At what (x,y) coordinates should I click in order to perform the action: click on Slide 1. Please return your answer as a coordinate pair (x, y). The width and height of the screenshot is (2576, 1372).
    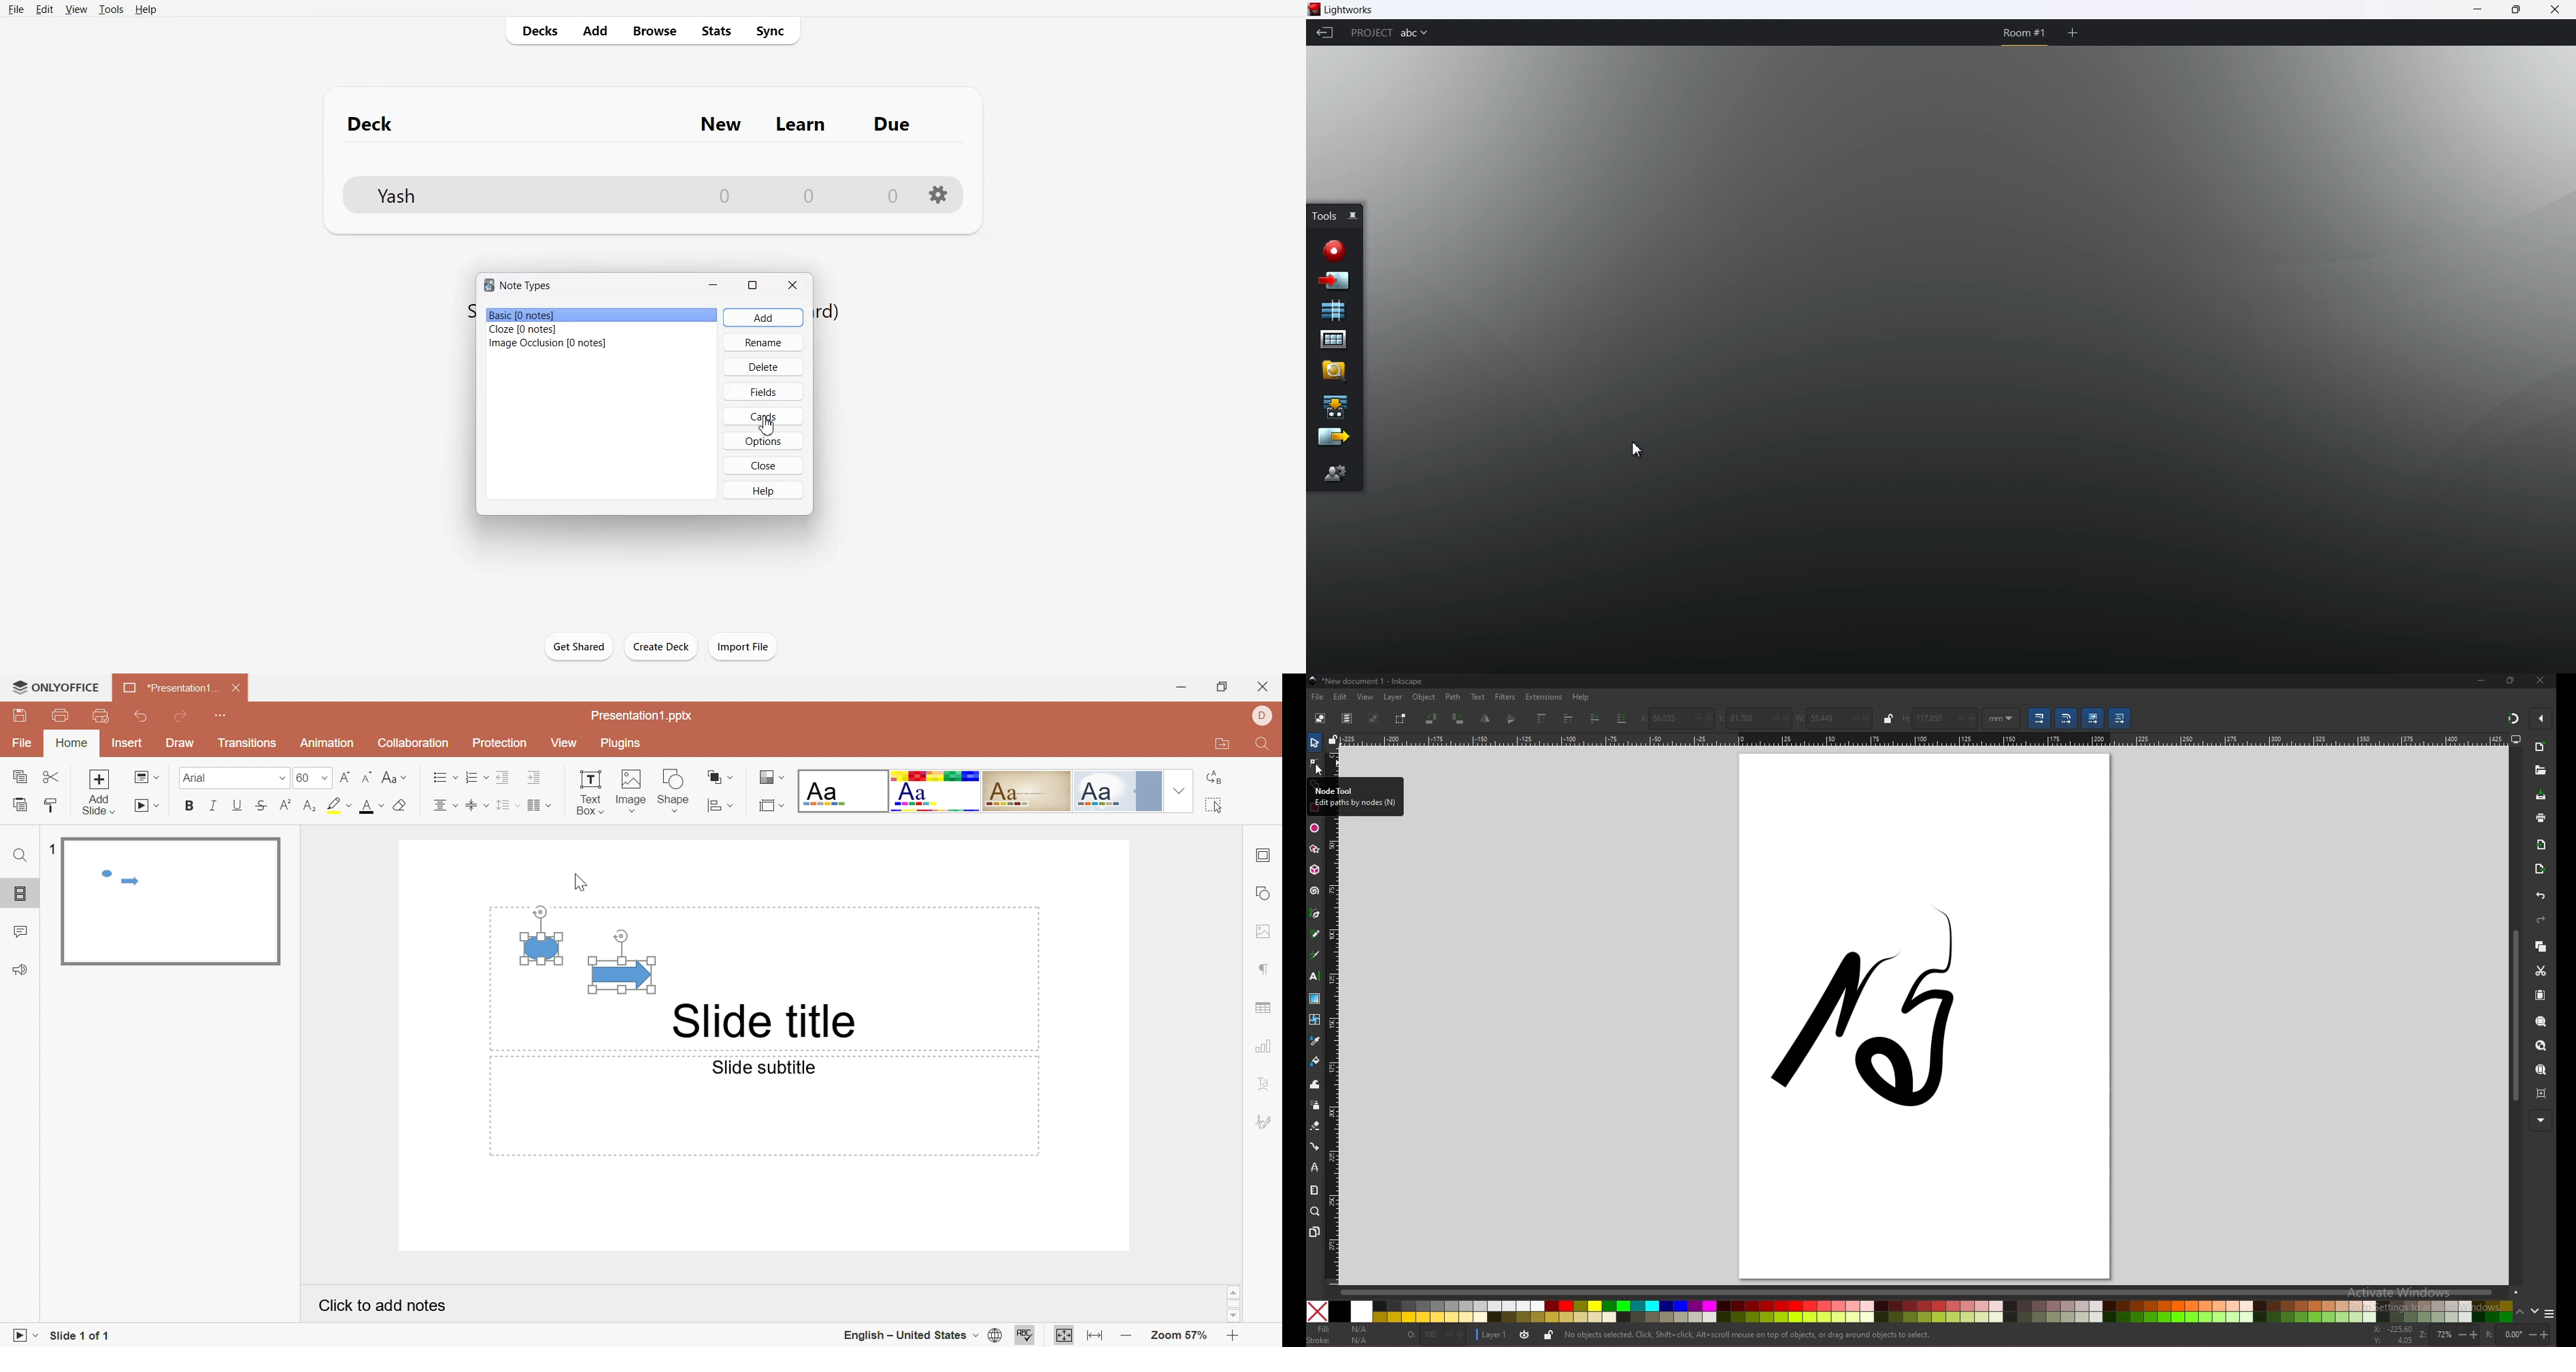
    Looking at the image, I should click on (174, 903).